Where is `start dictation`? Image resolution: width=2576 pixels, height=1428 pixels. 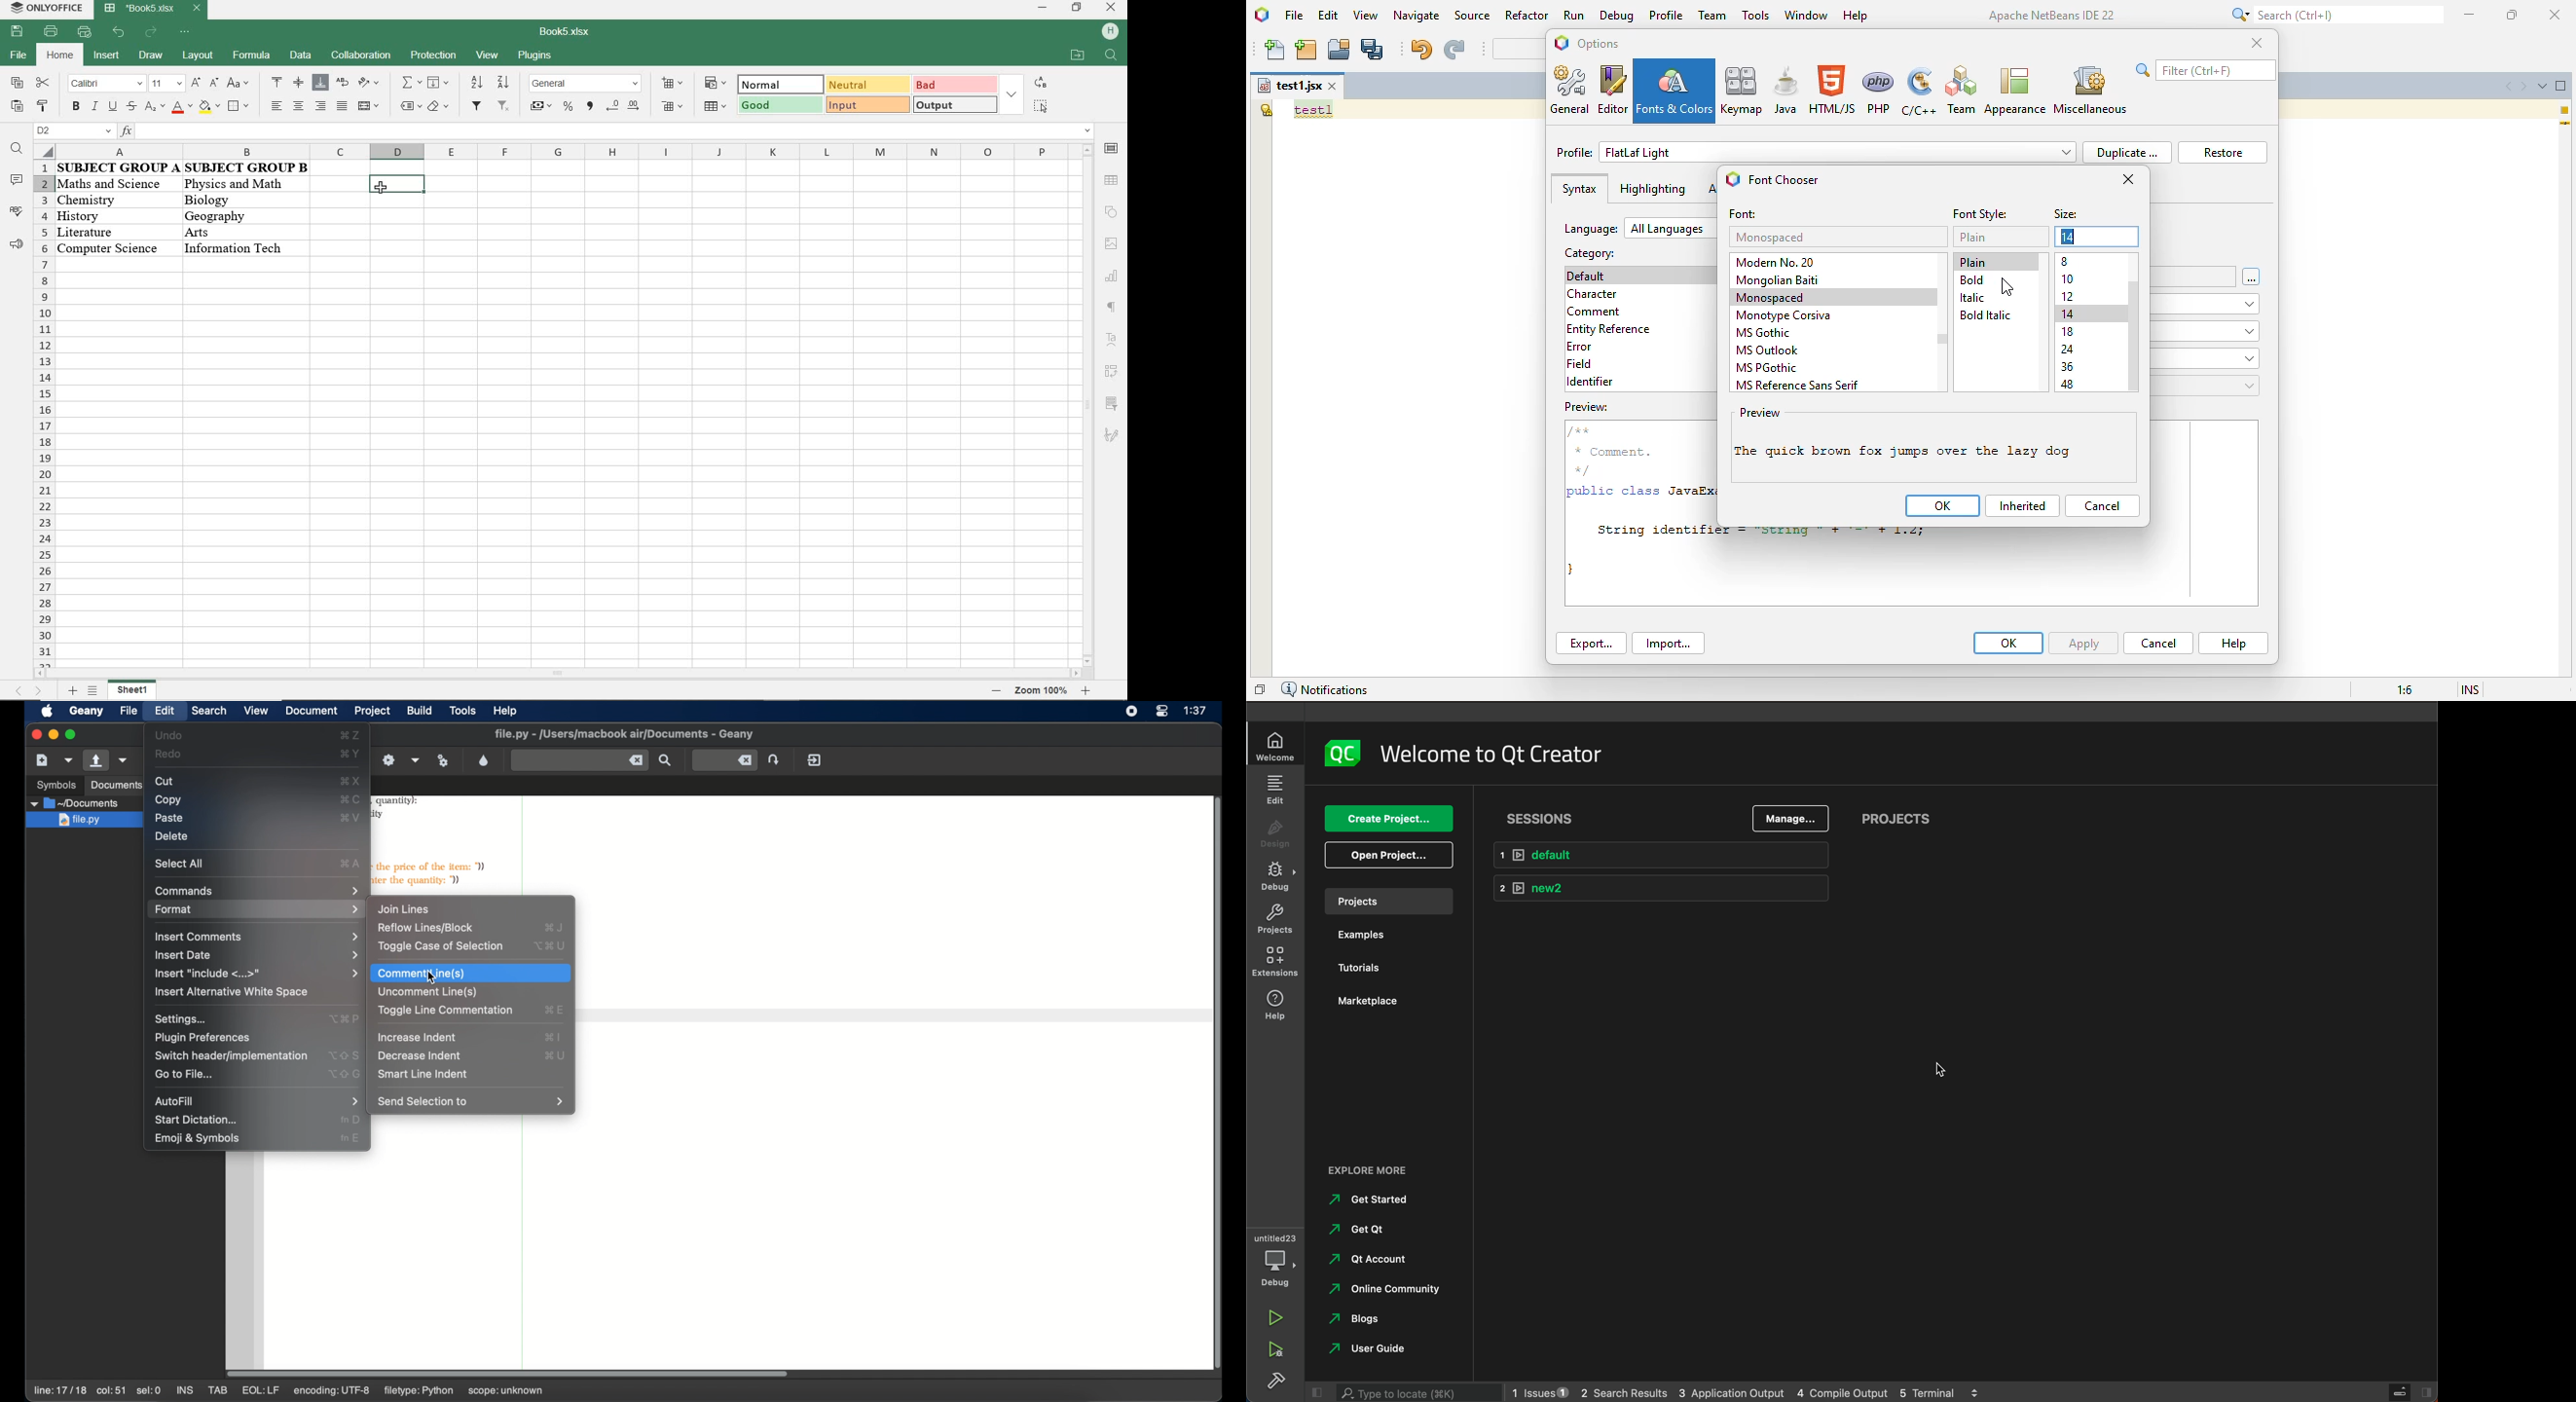
start dictation is located at coordinates (195, 1120).